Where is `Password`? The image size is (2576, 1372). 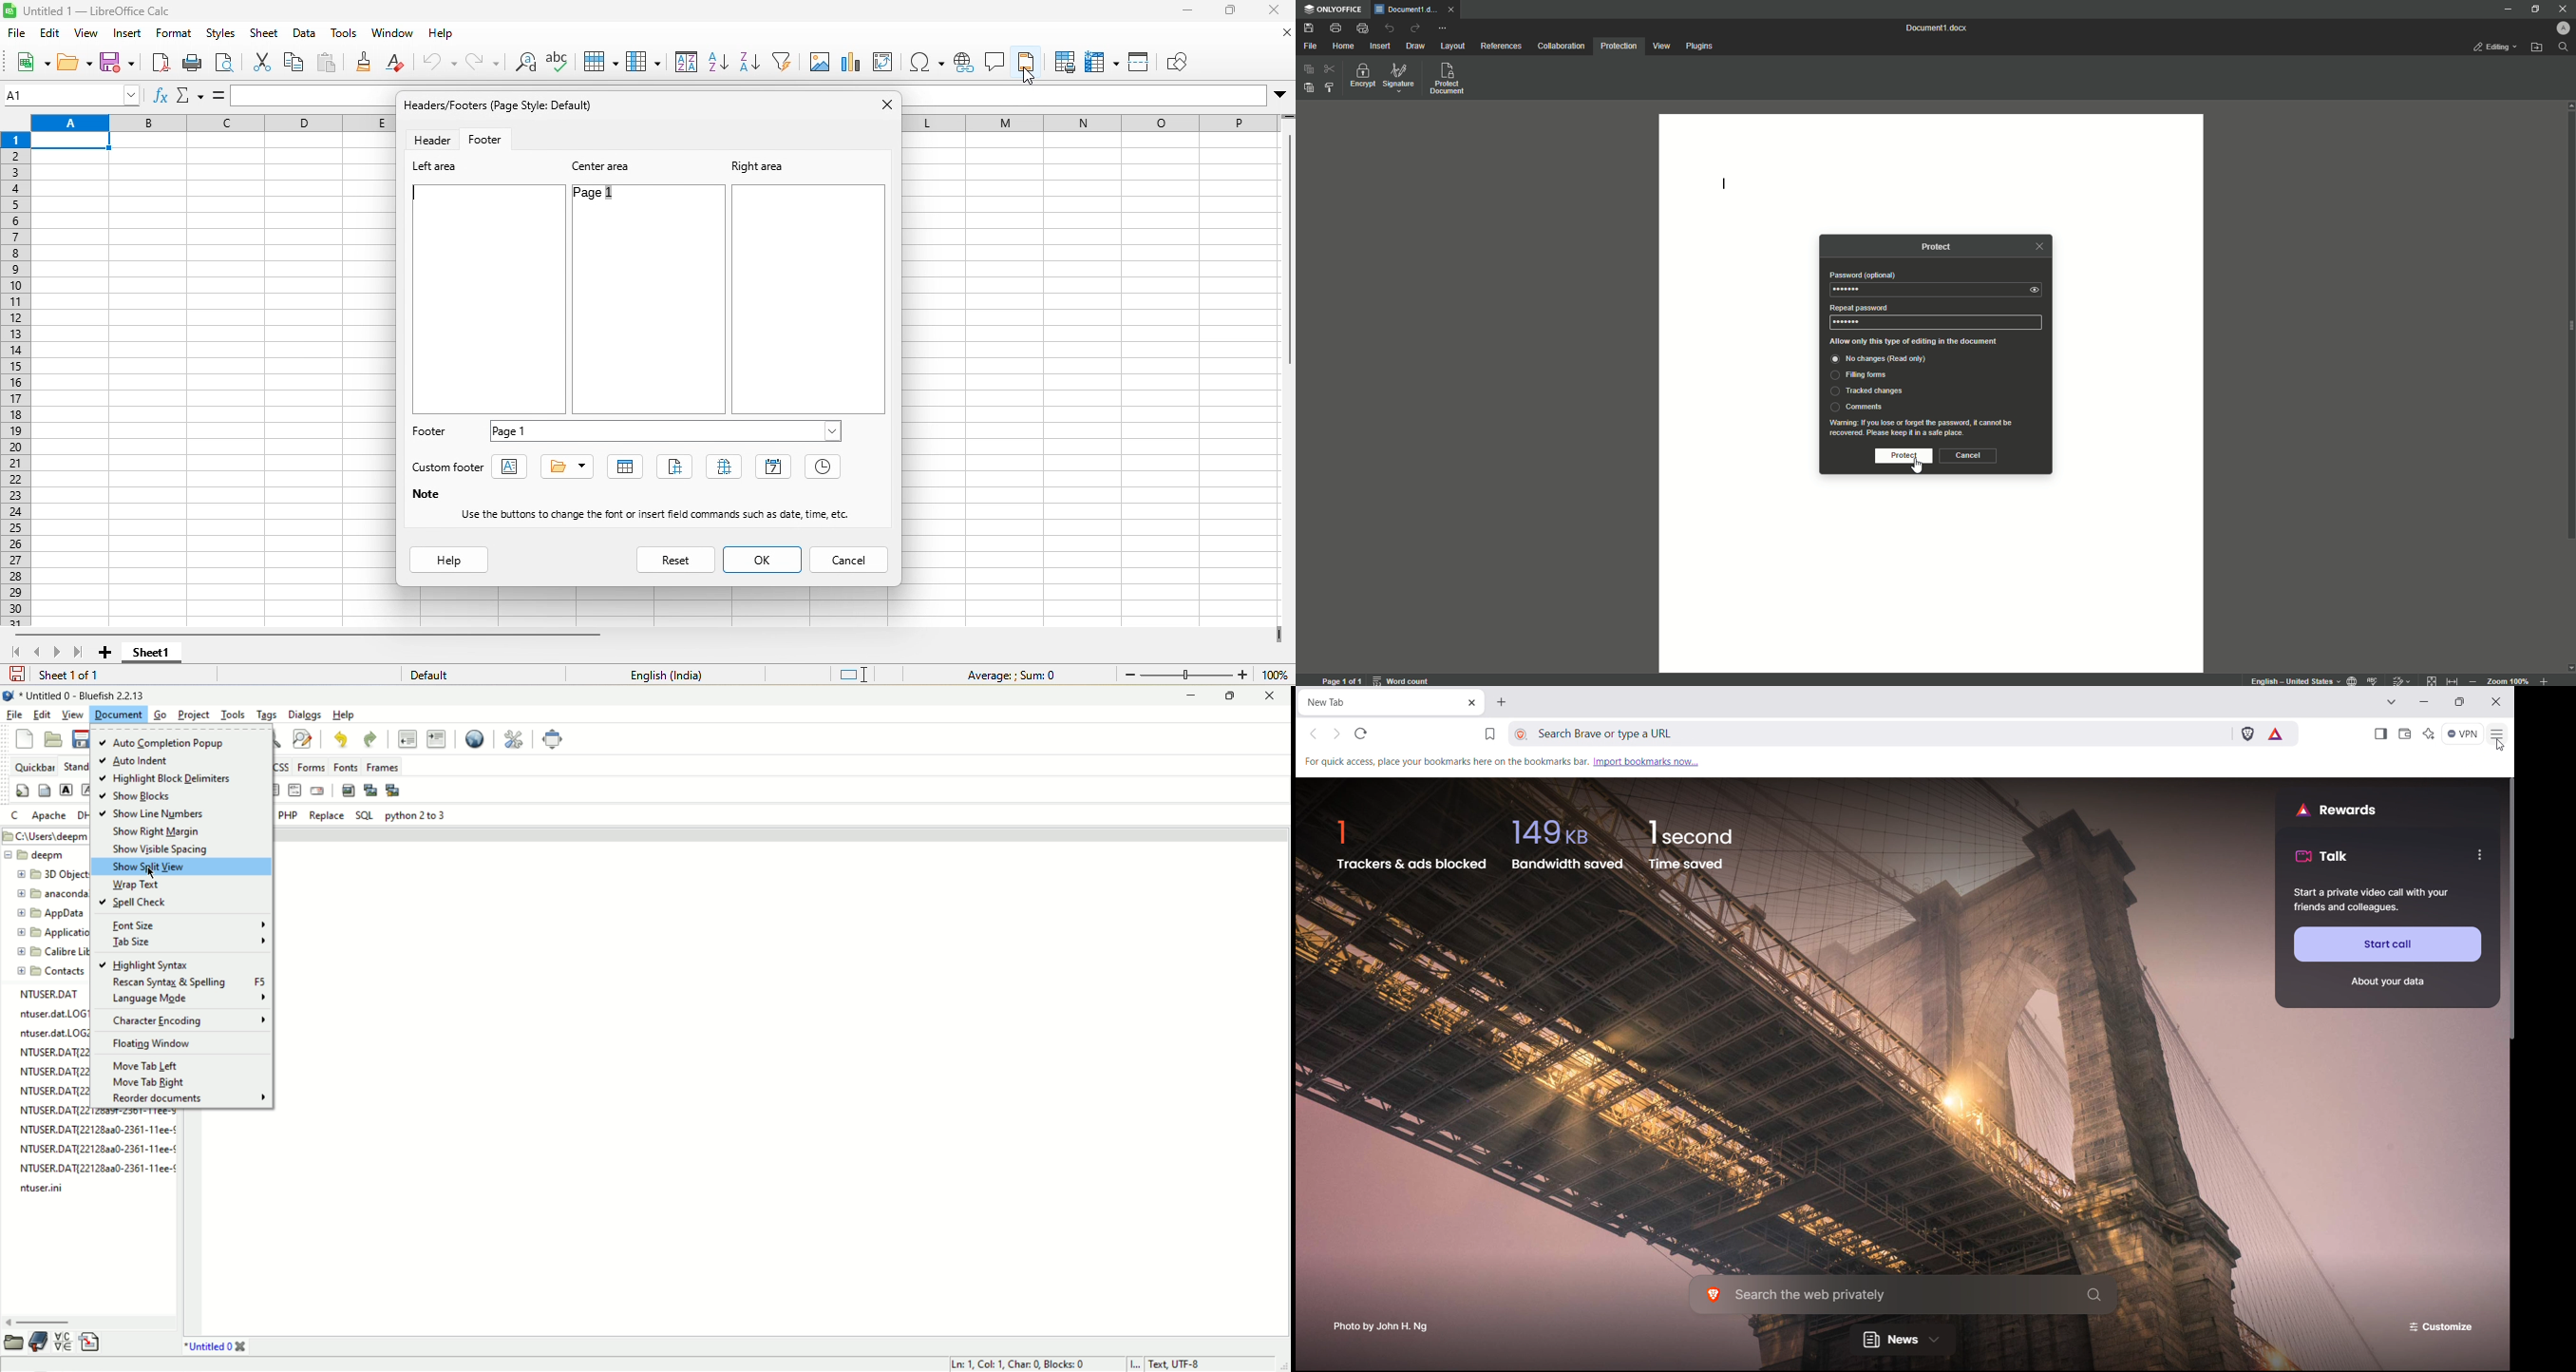 Password is located at coordinates (1862, 275).